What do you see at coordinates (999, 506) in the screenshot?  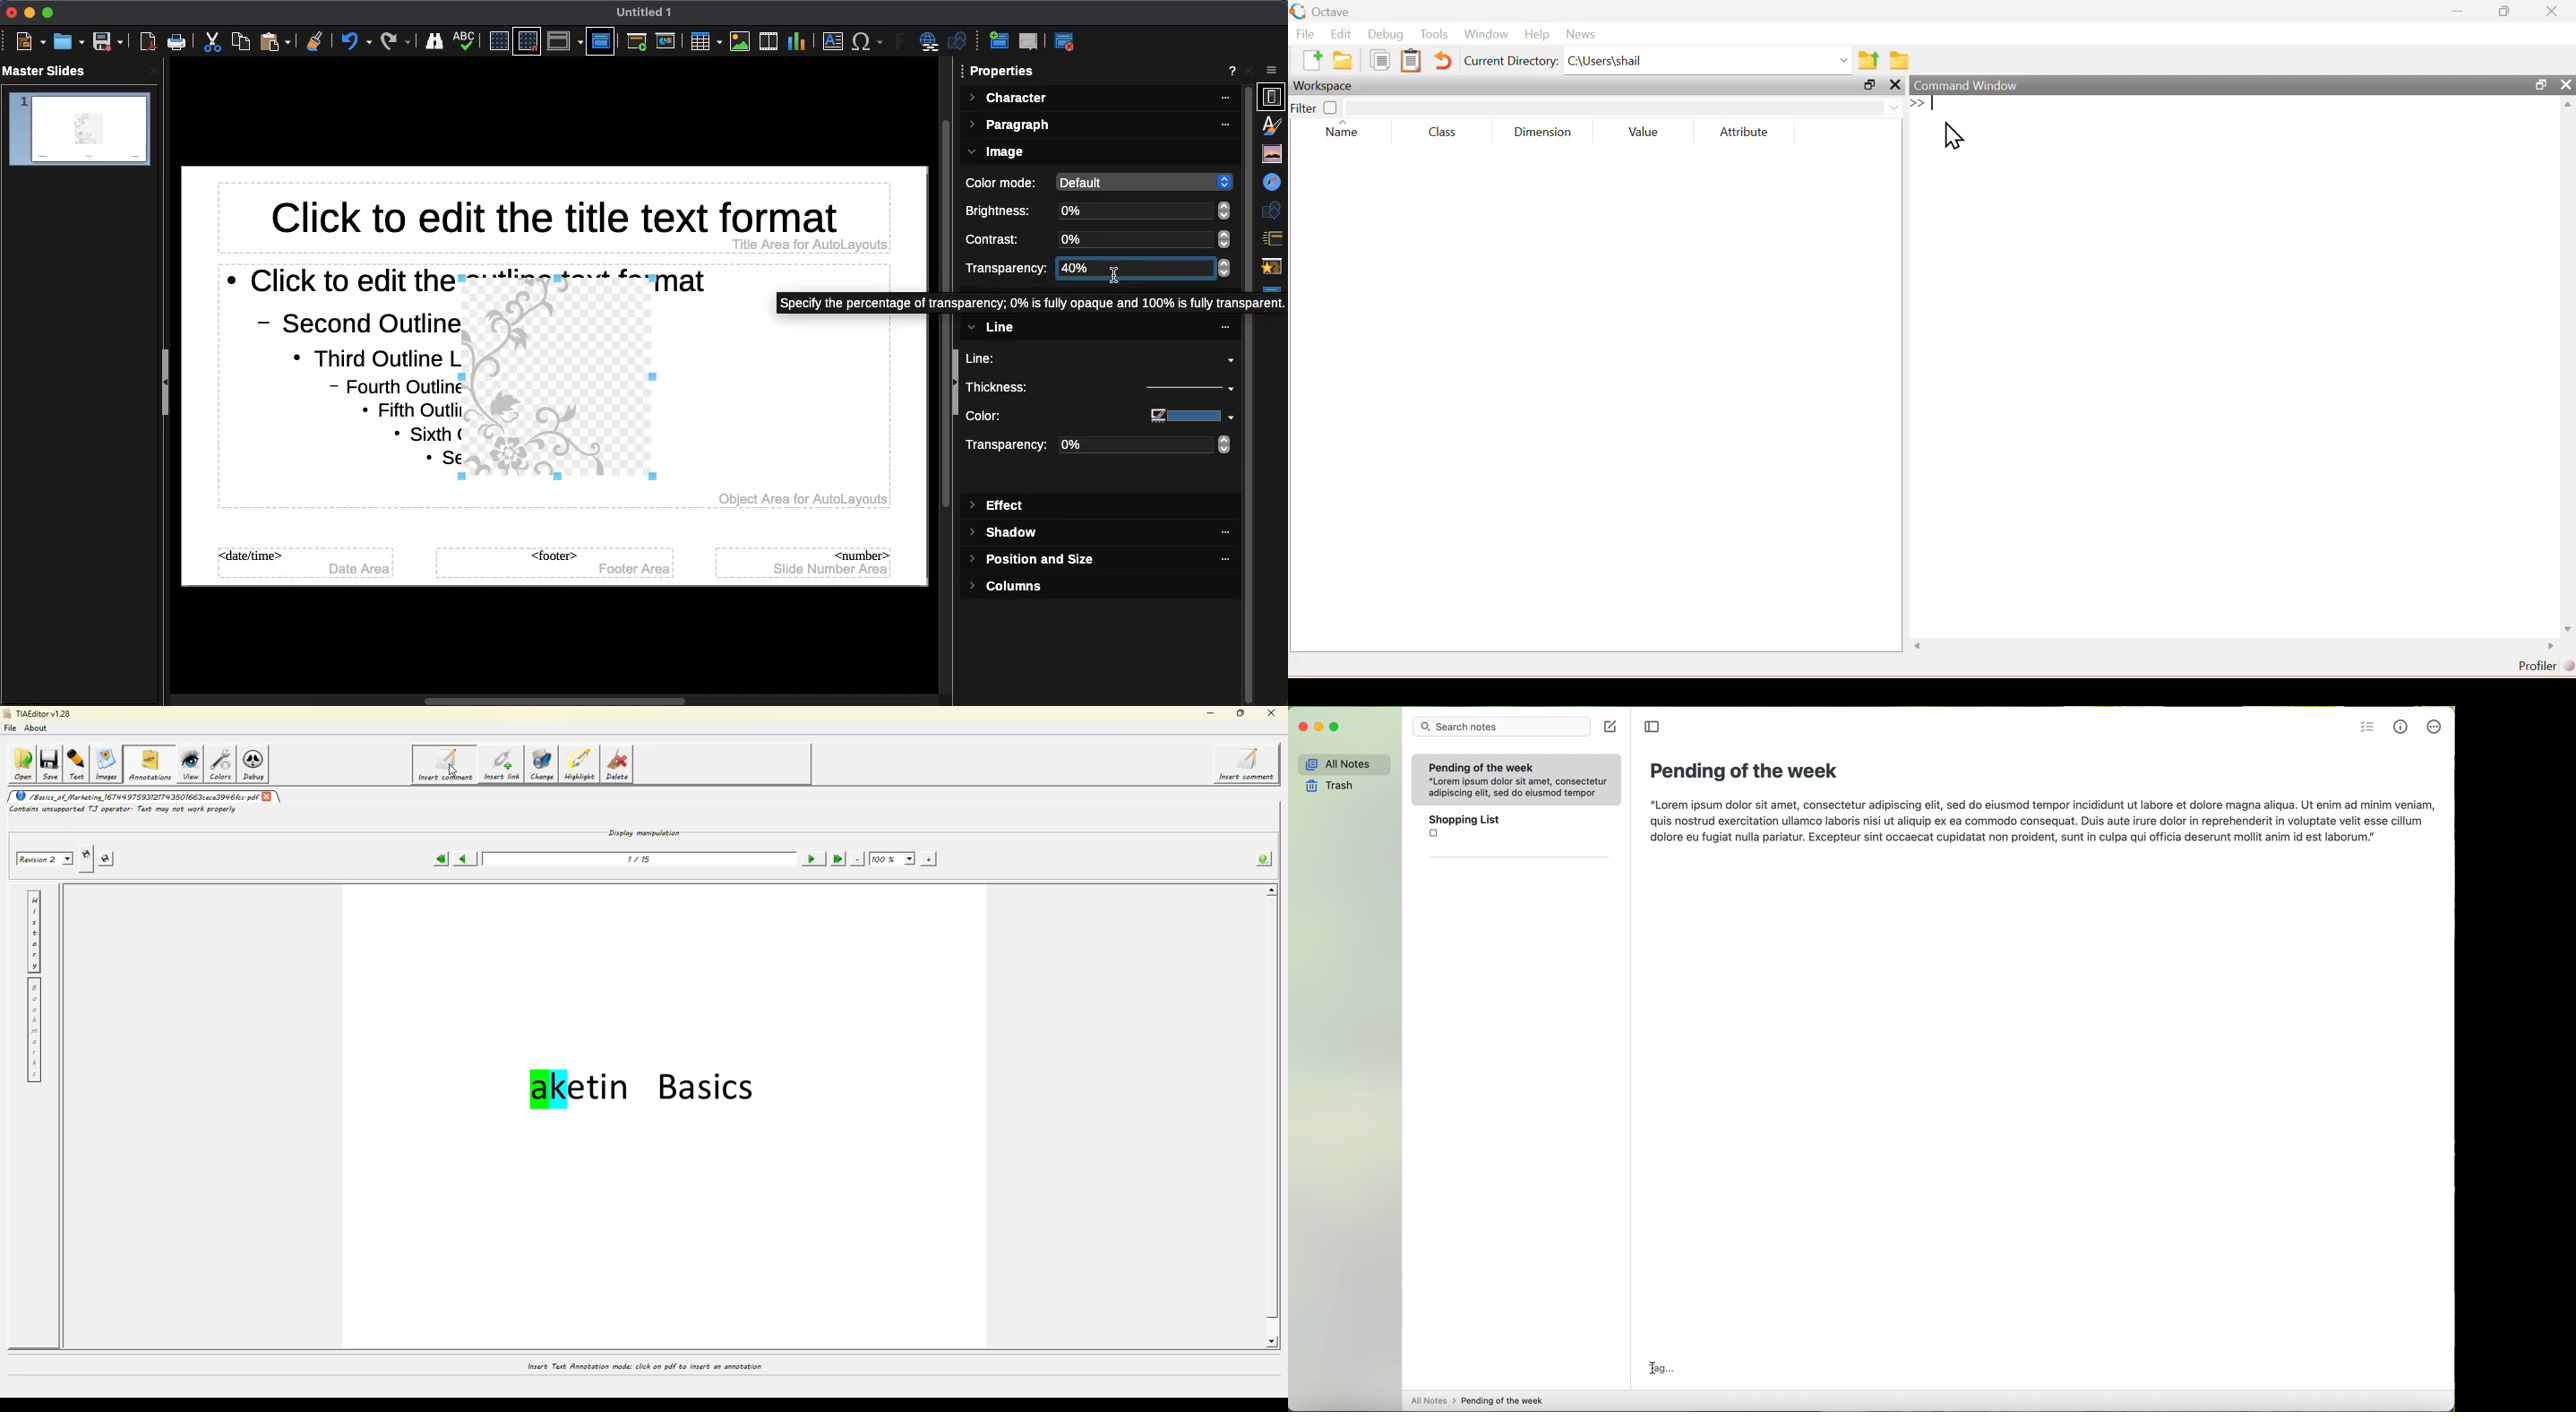 I see `Effect` at bounding box center [999, 506].